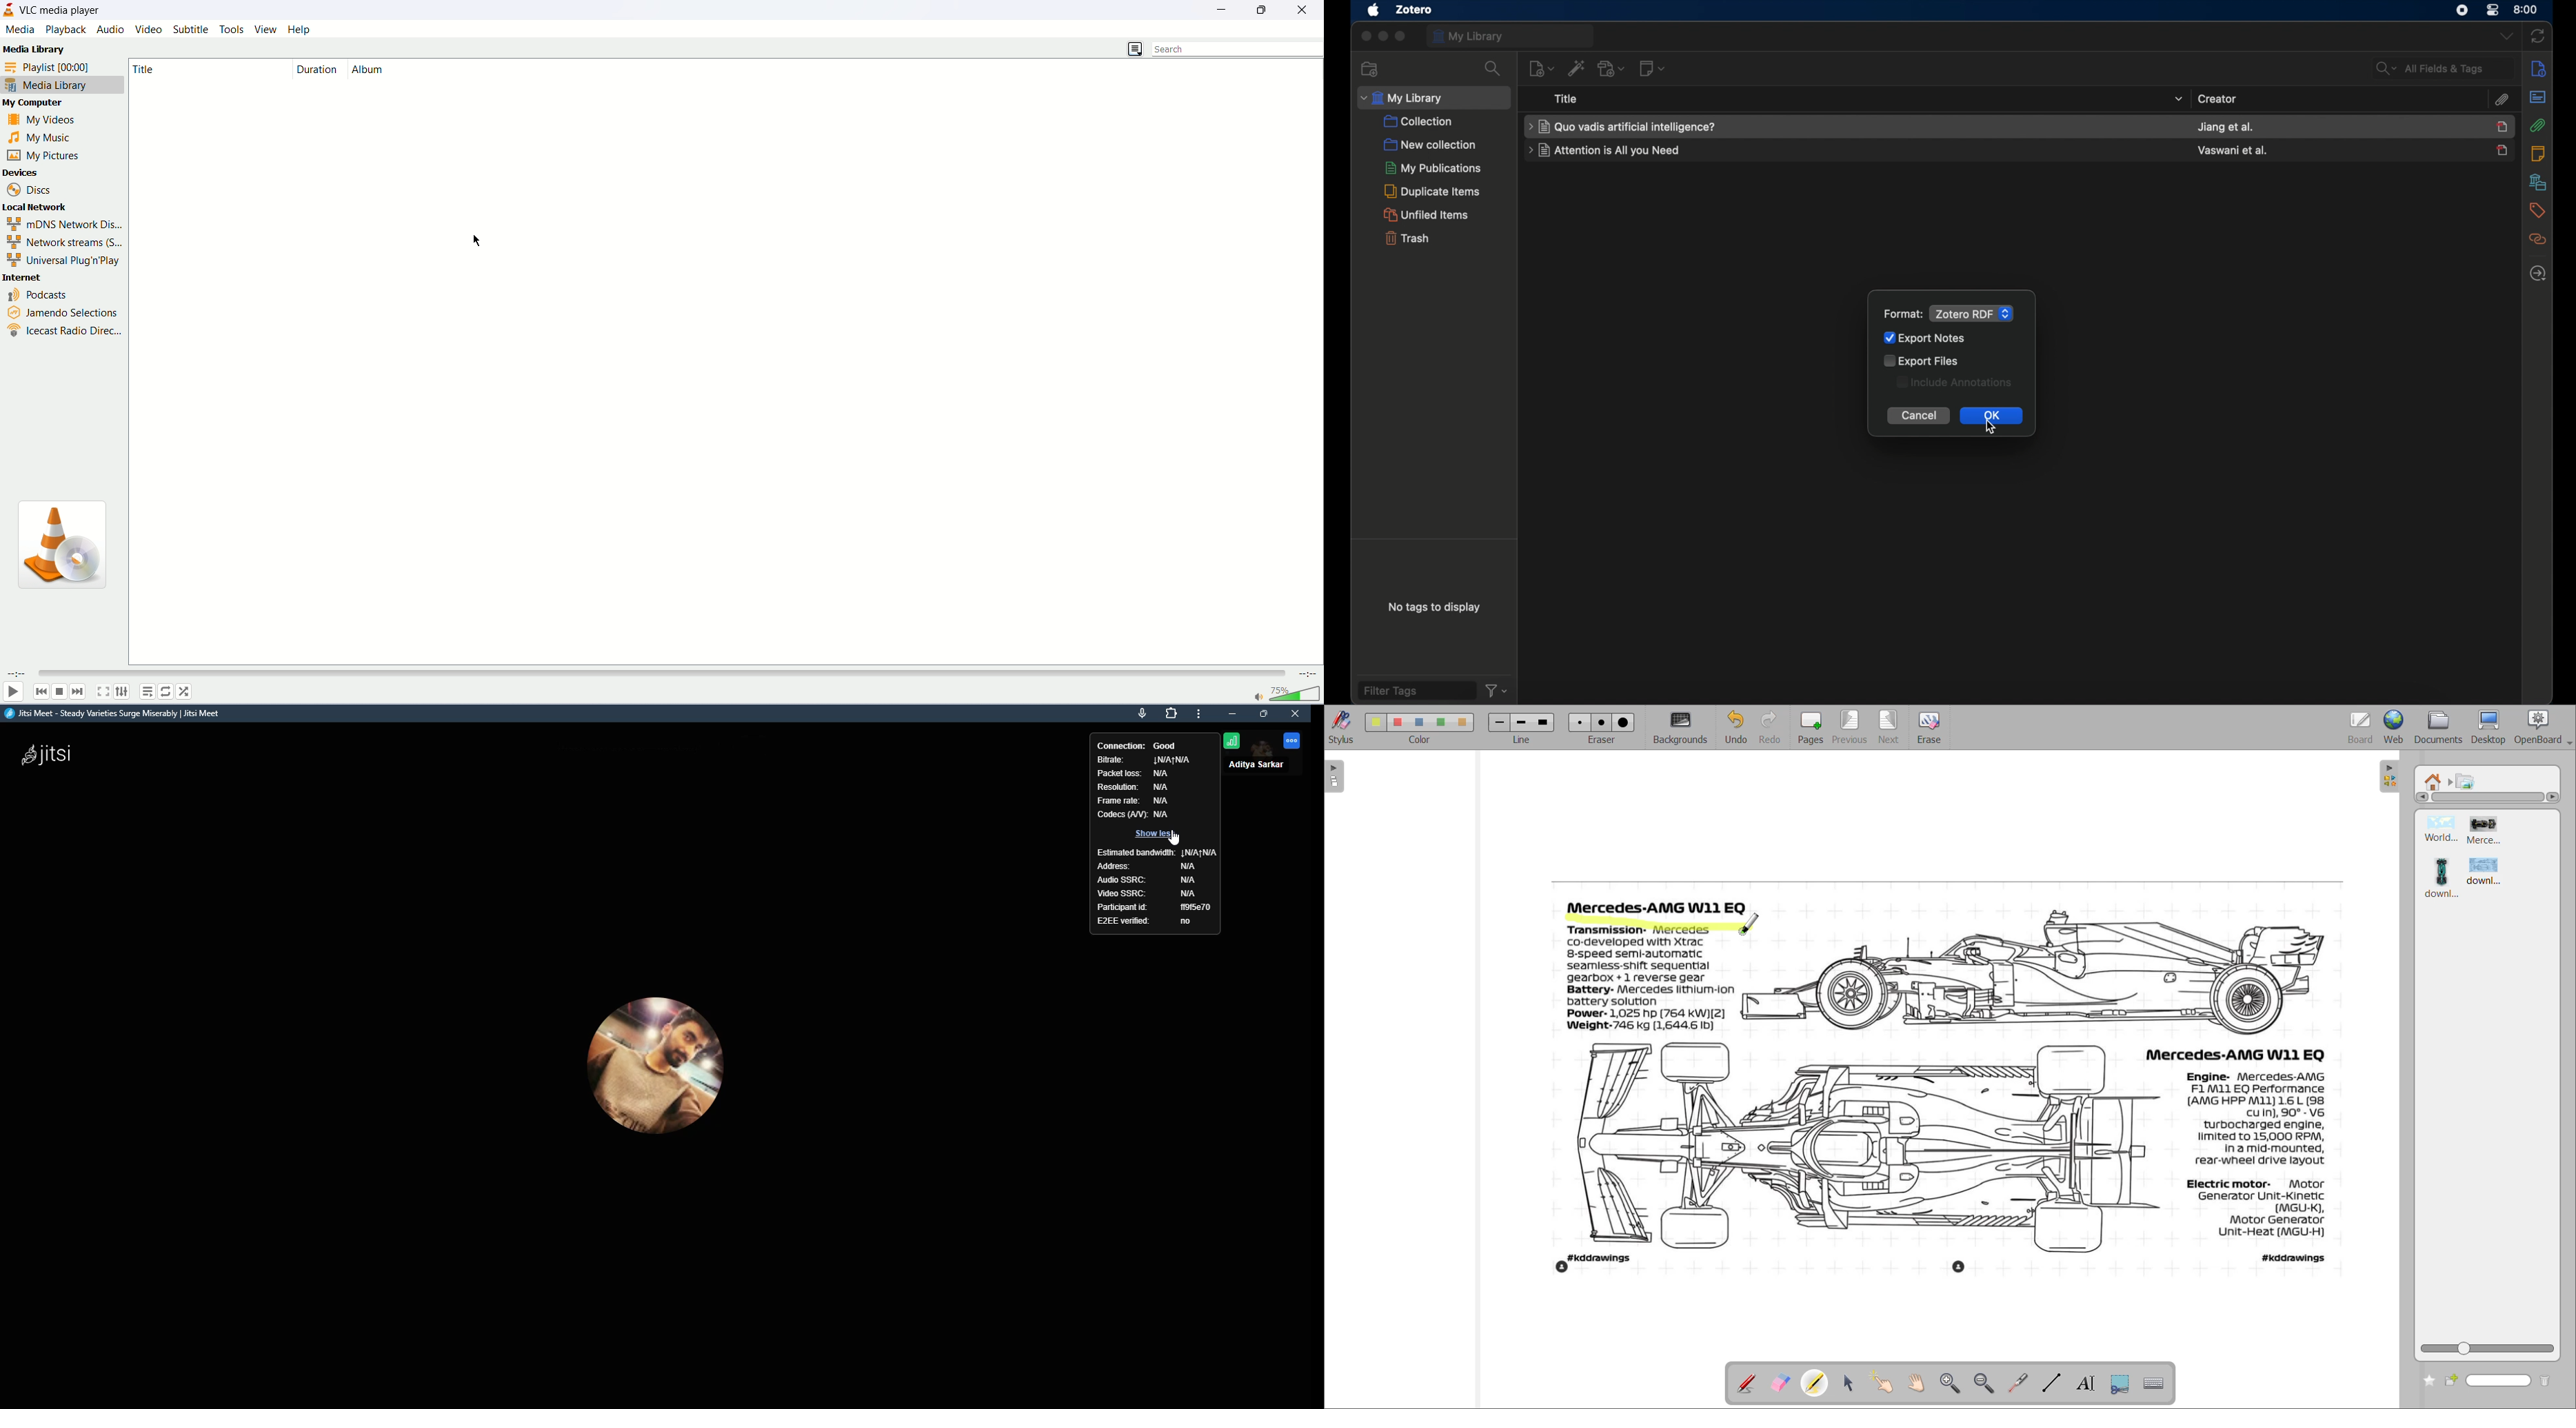  Describe the element at coordinates (1306, 10) in the screenshot. I see `close` at that location.